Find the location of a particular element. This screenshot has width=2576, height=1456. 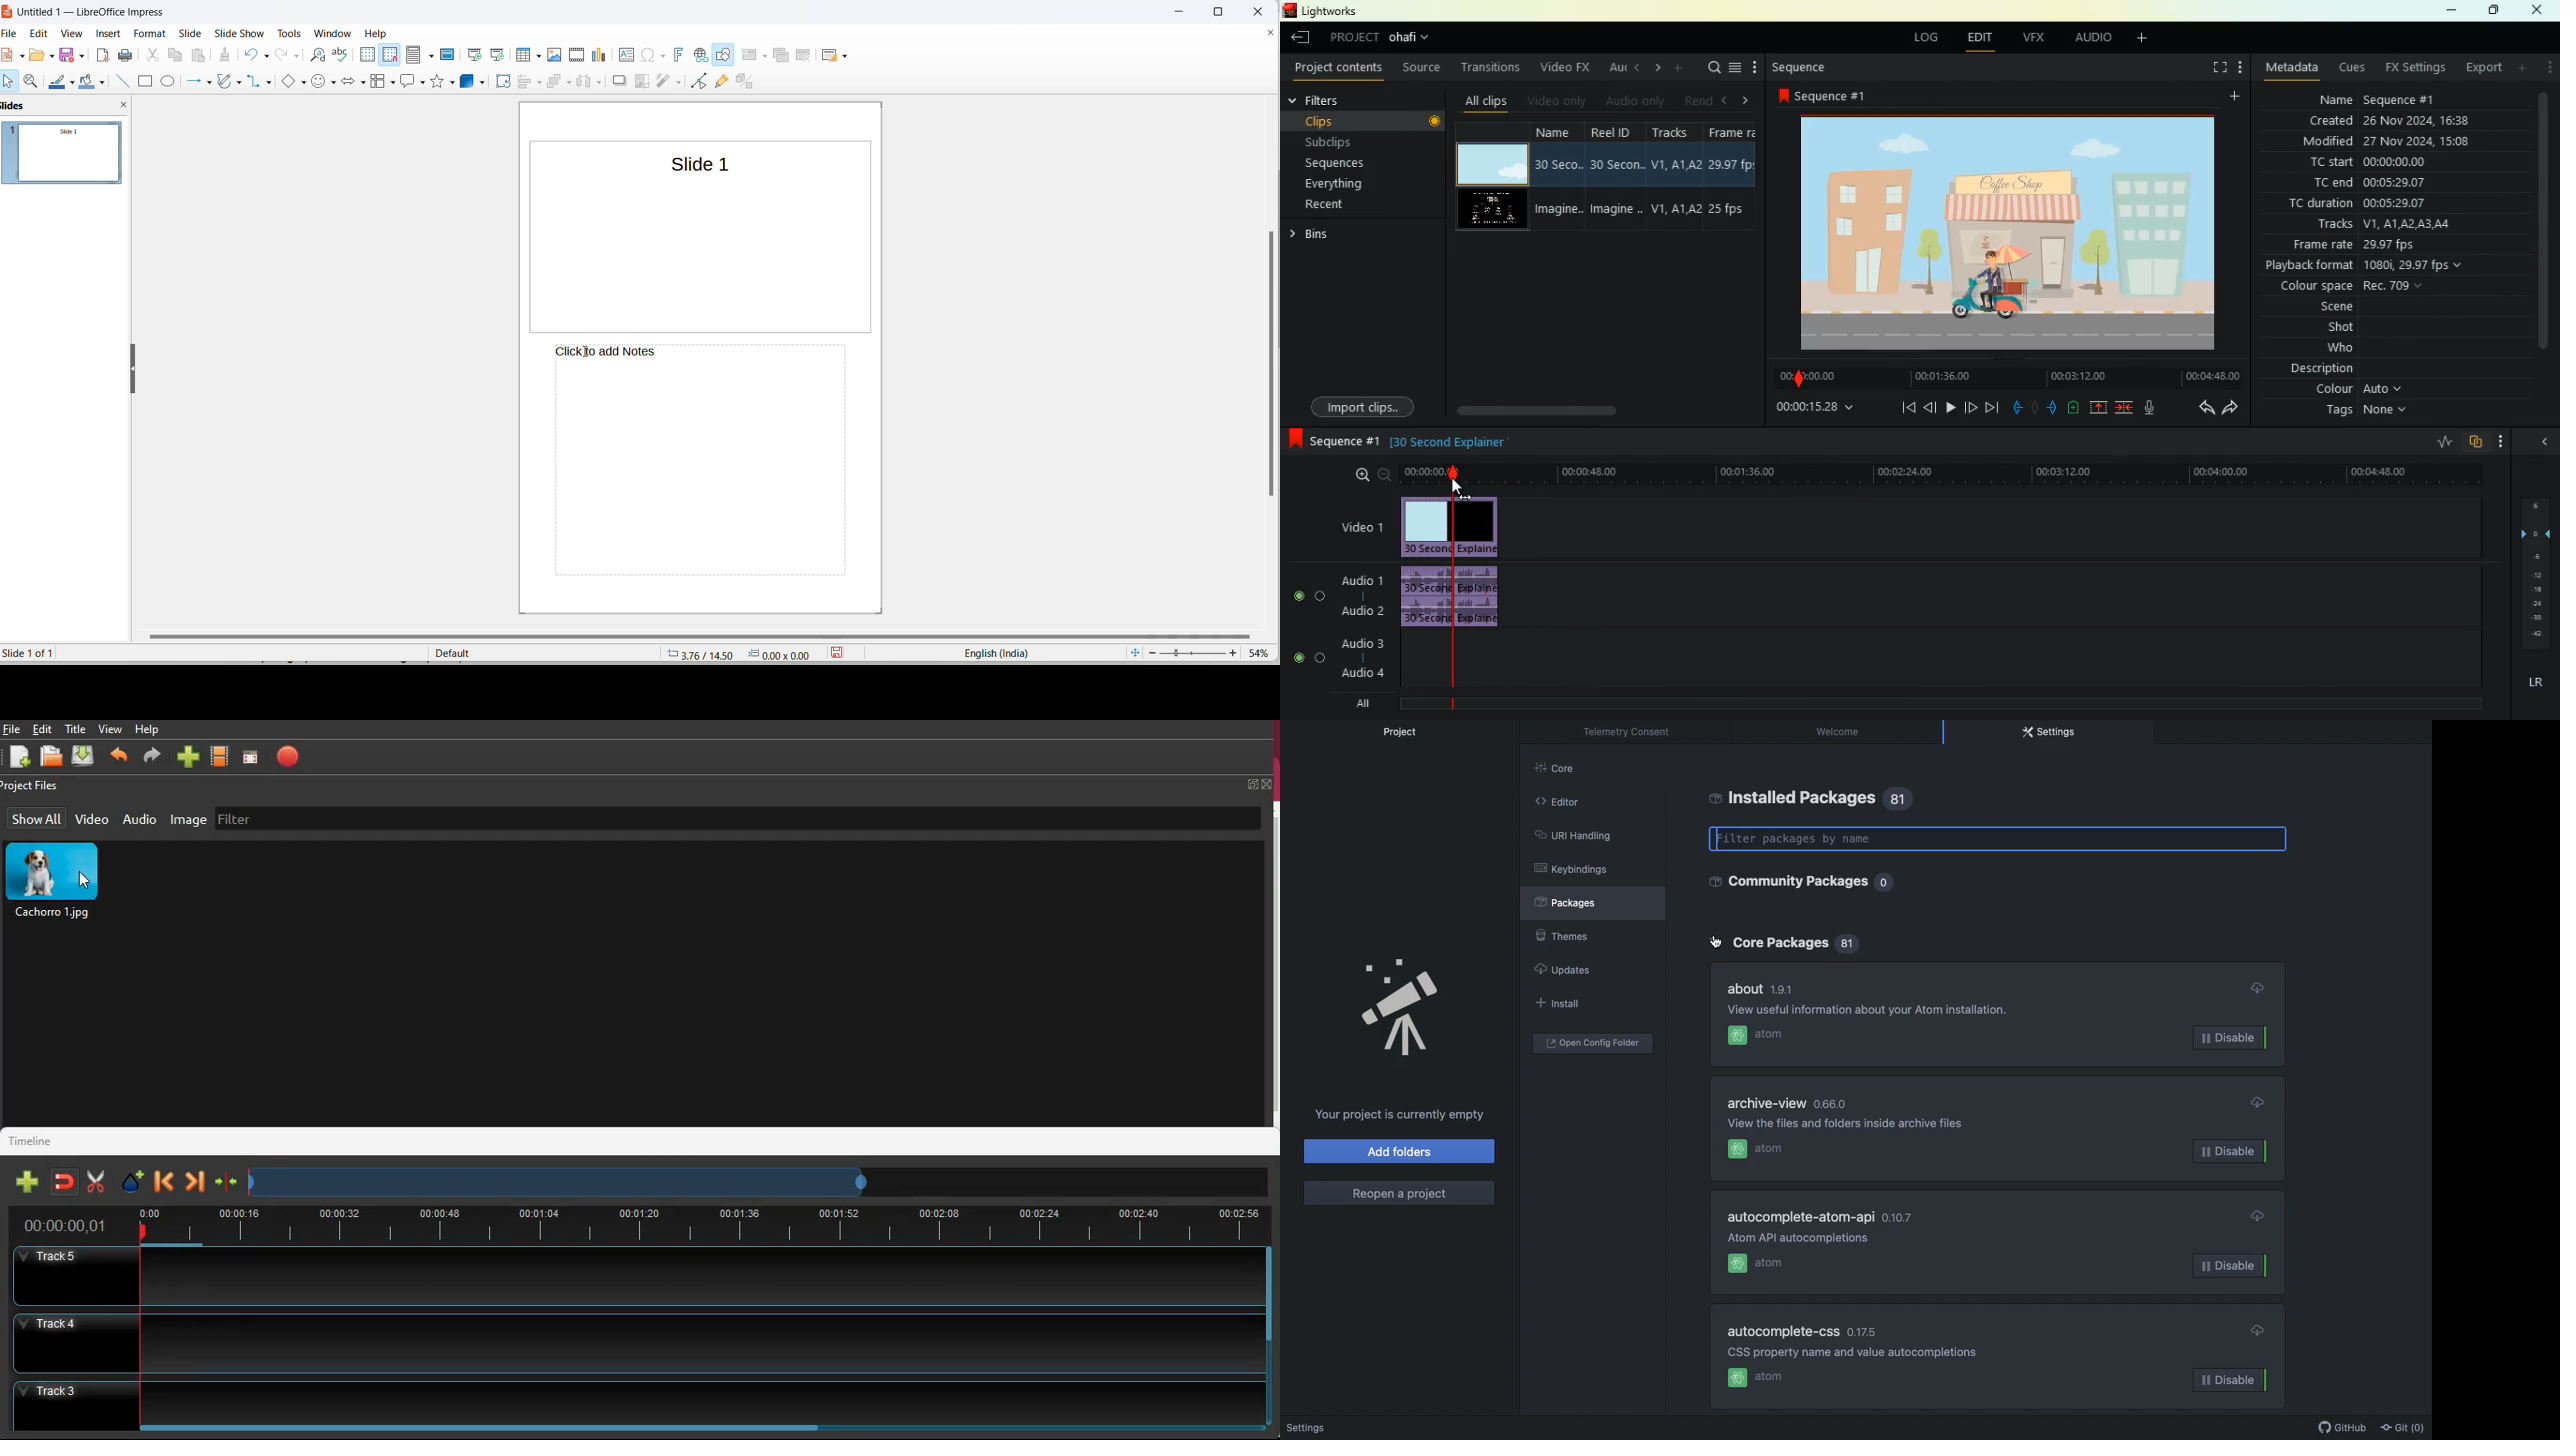

insert text is located at coordinates (627, 55).